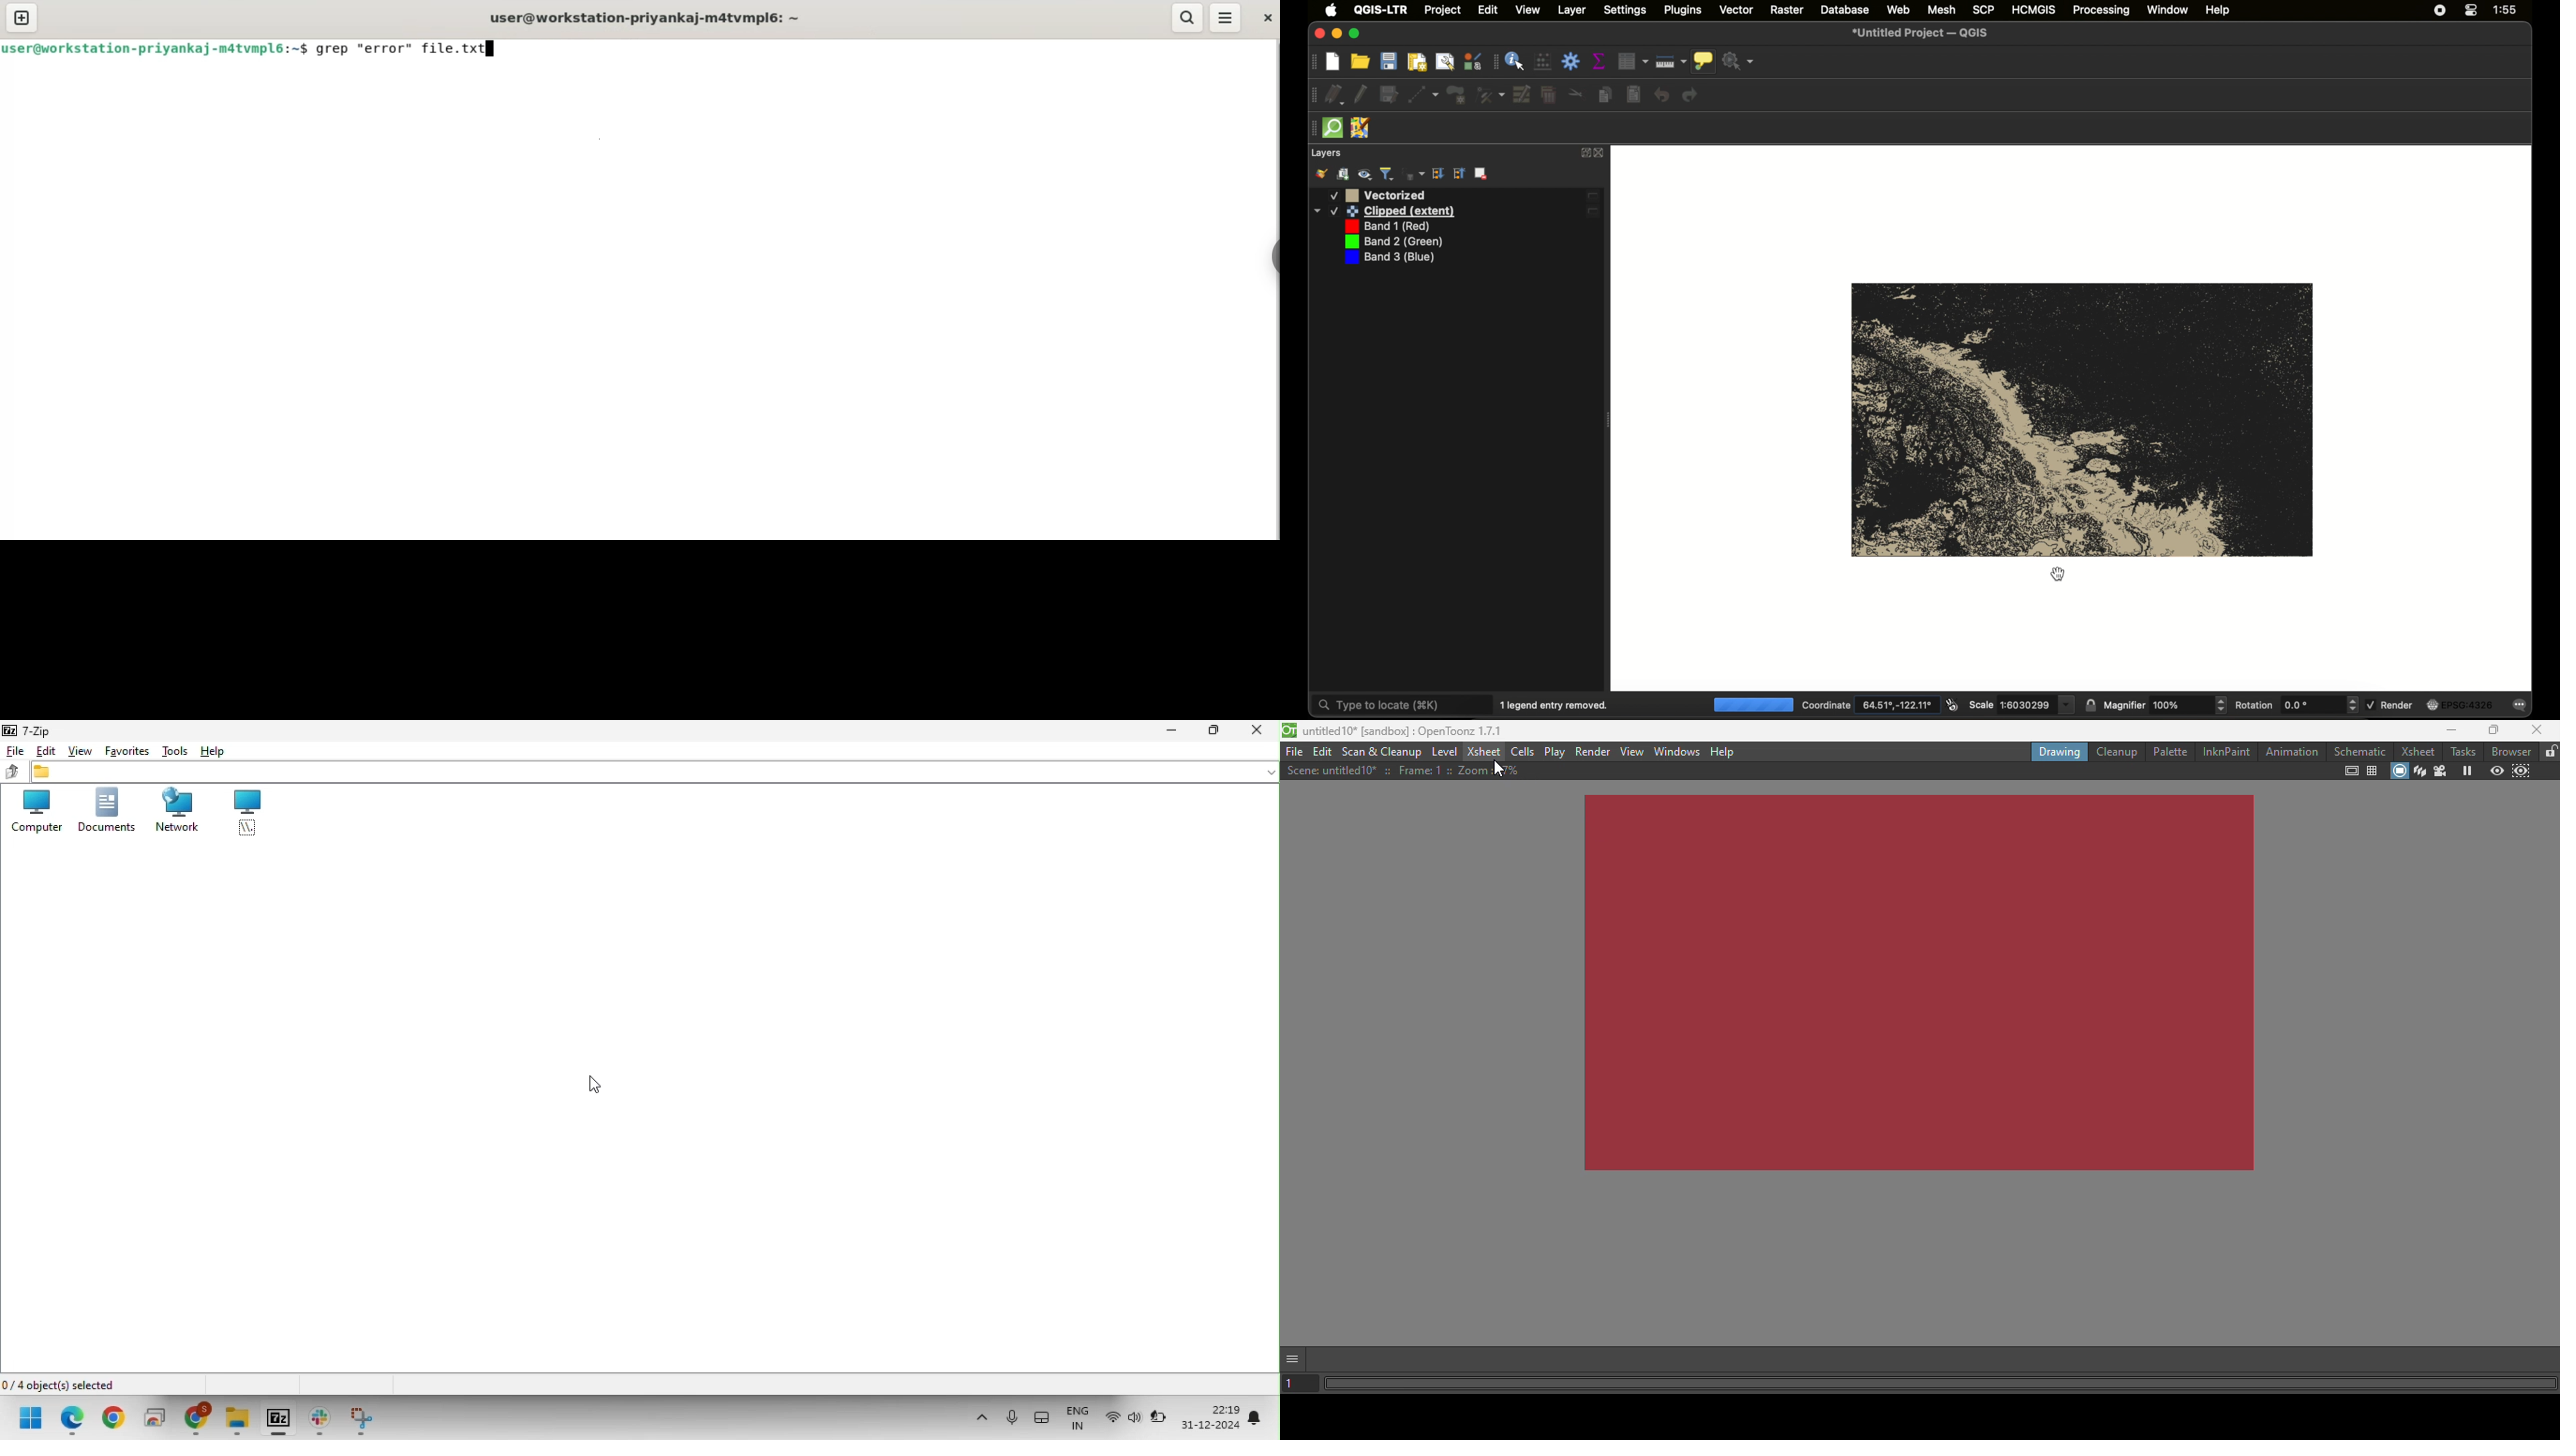 This screenshot has height=1456, width=2576. I want to click on Scene details, so click(1403, 771).